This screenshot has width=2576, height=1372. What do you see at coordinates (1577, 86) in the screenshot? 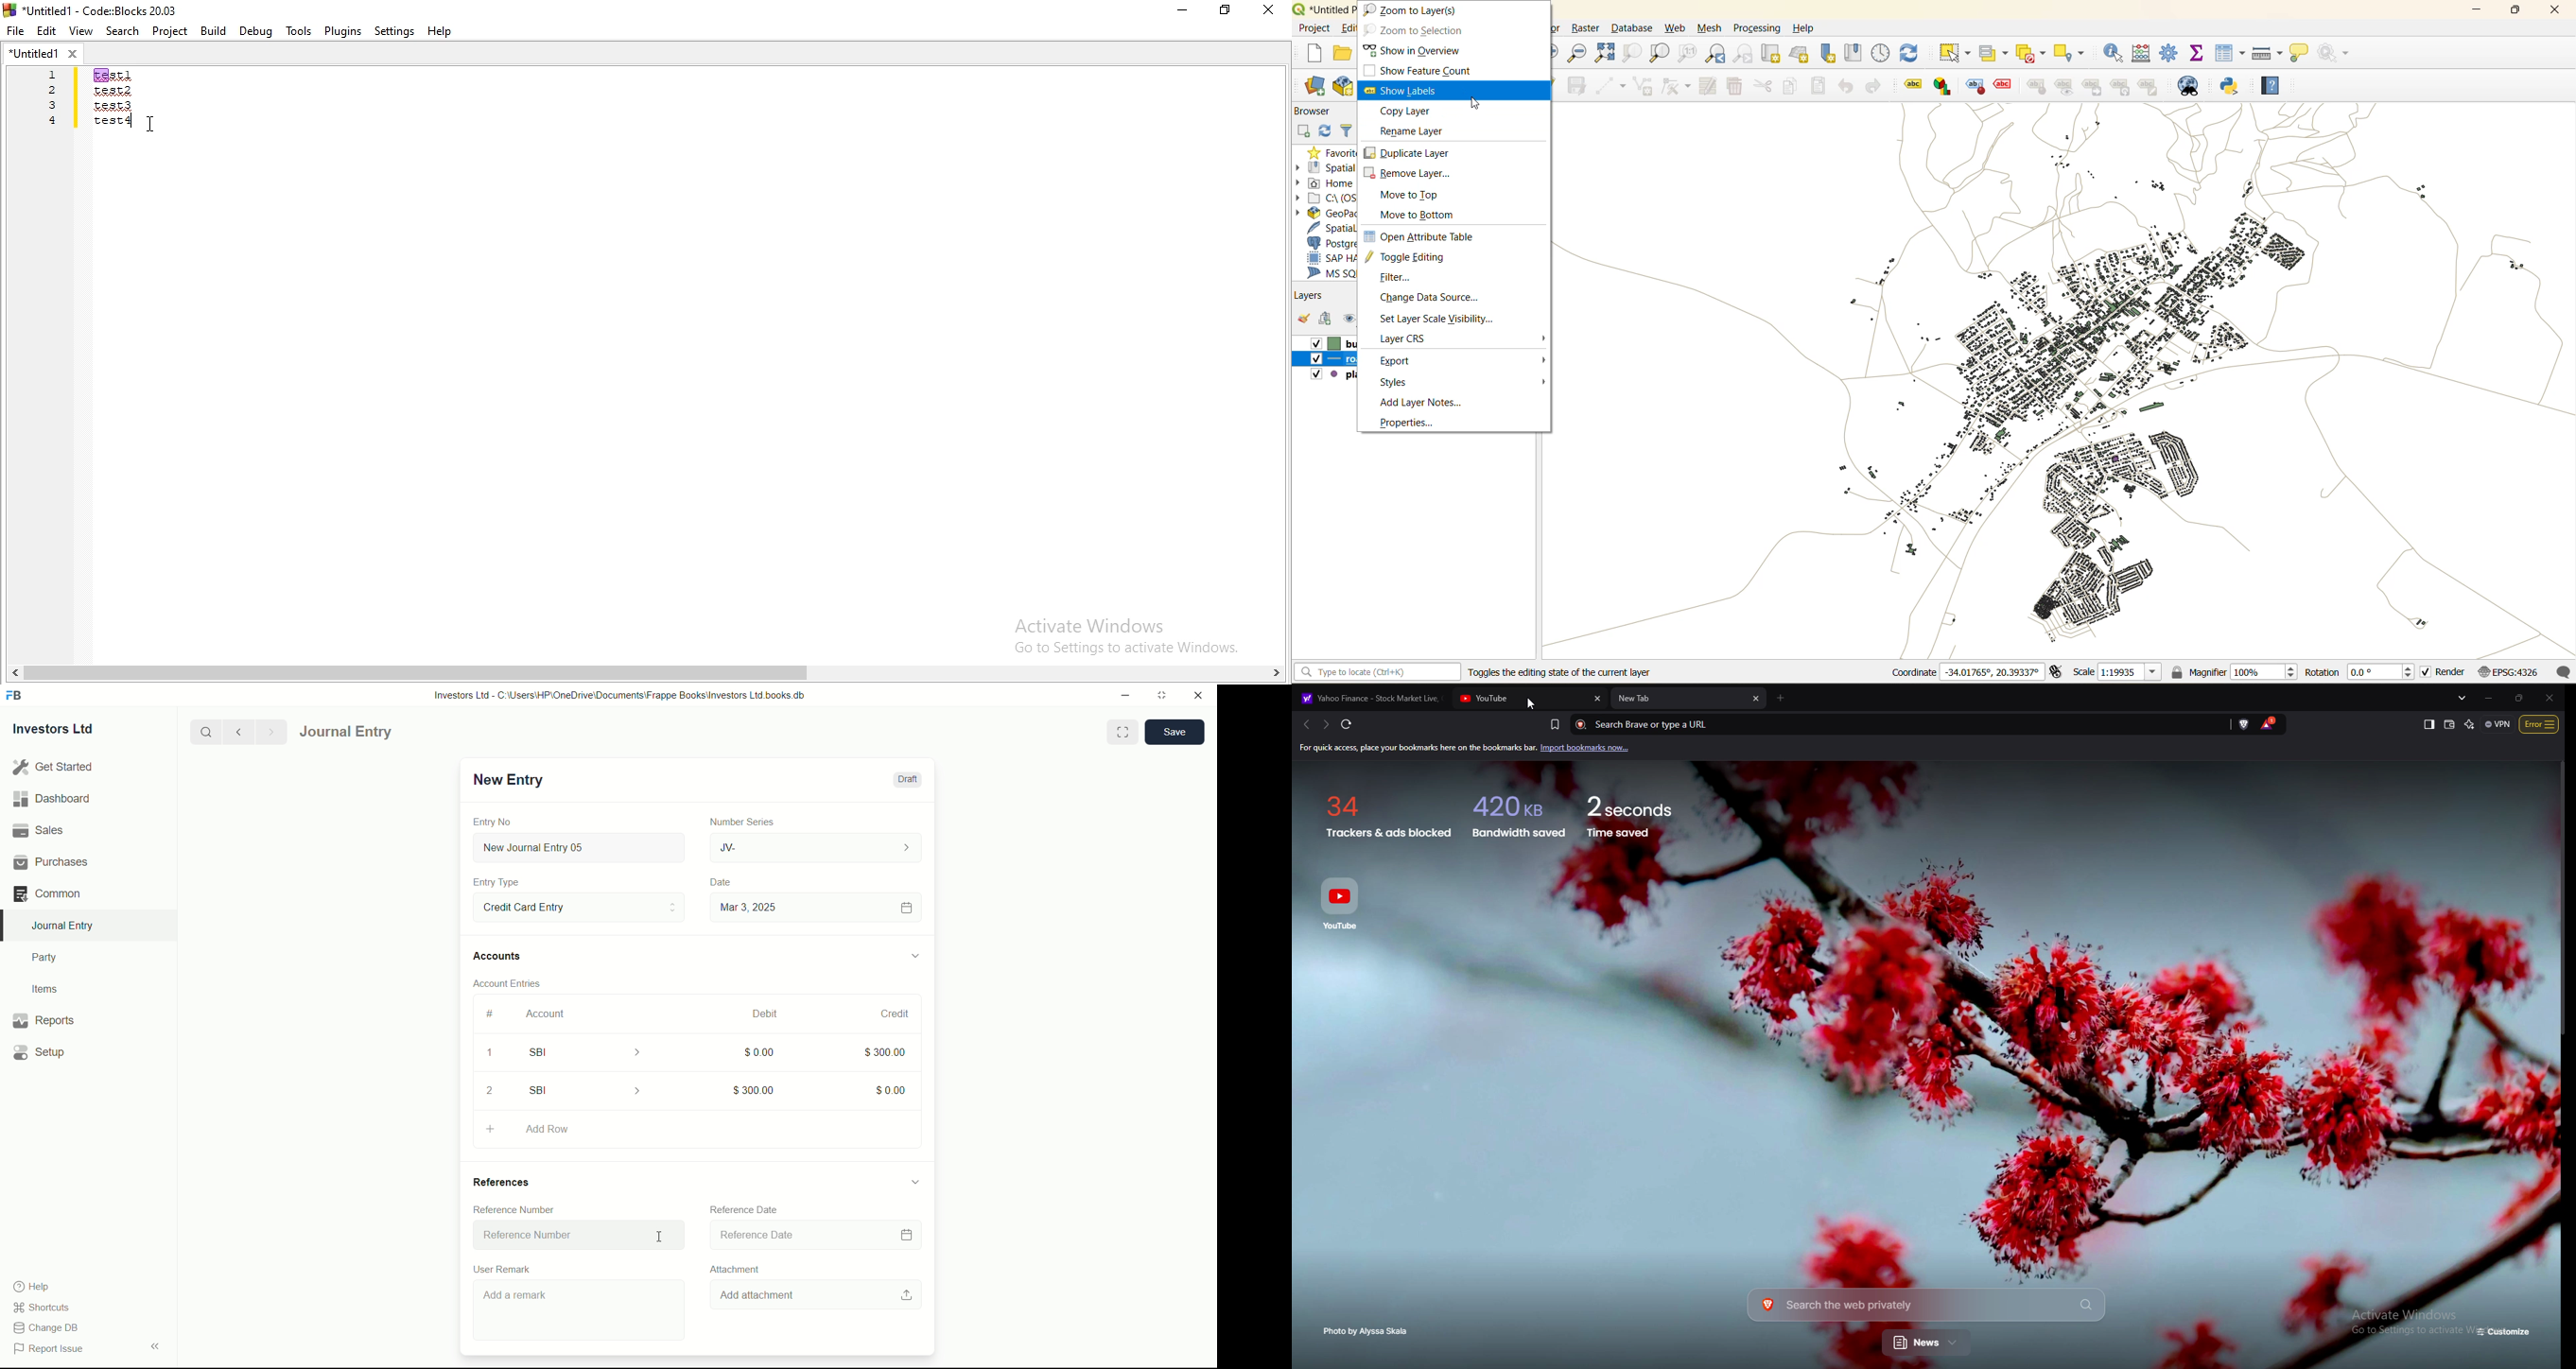
I see `save edits` at bounding box center [1577, 86].